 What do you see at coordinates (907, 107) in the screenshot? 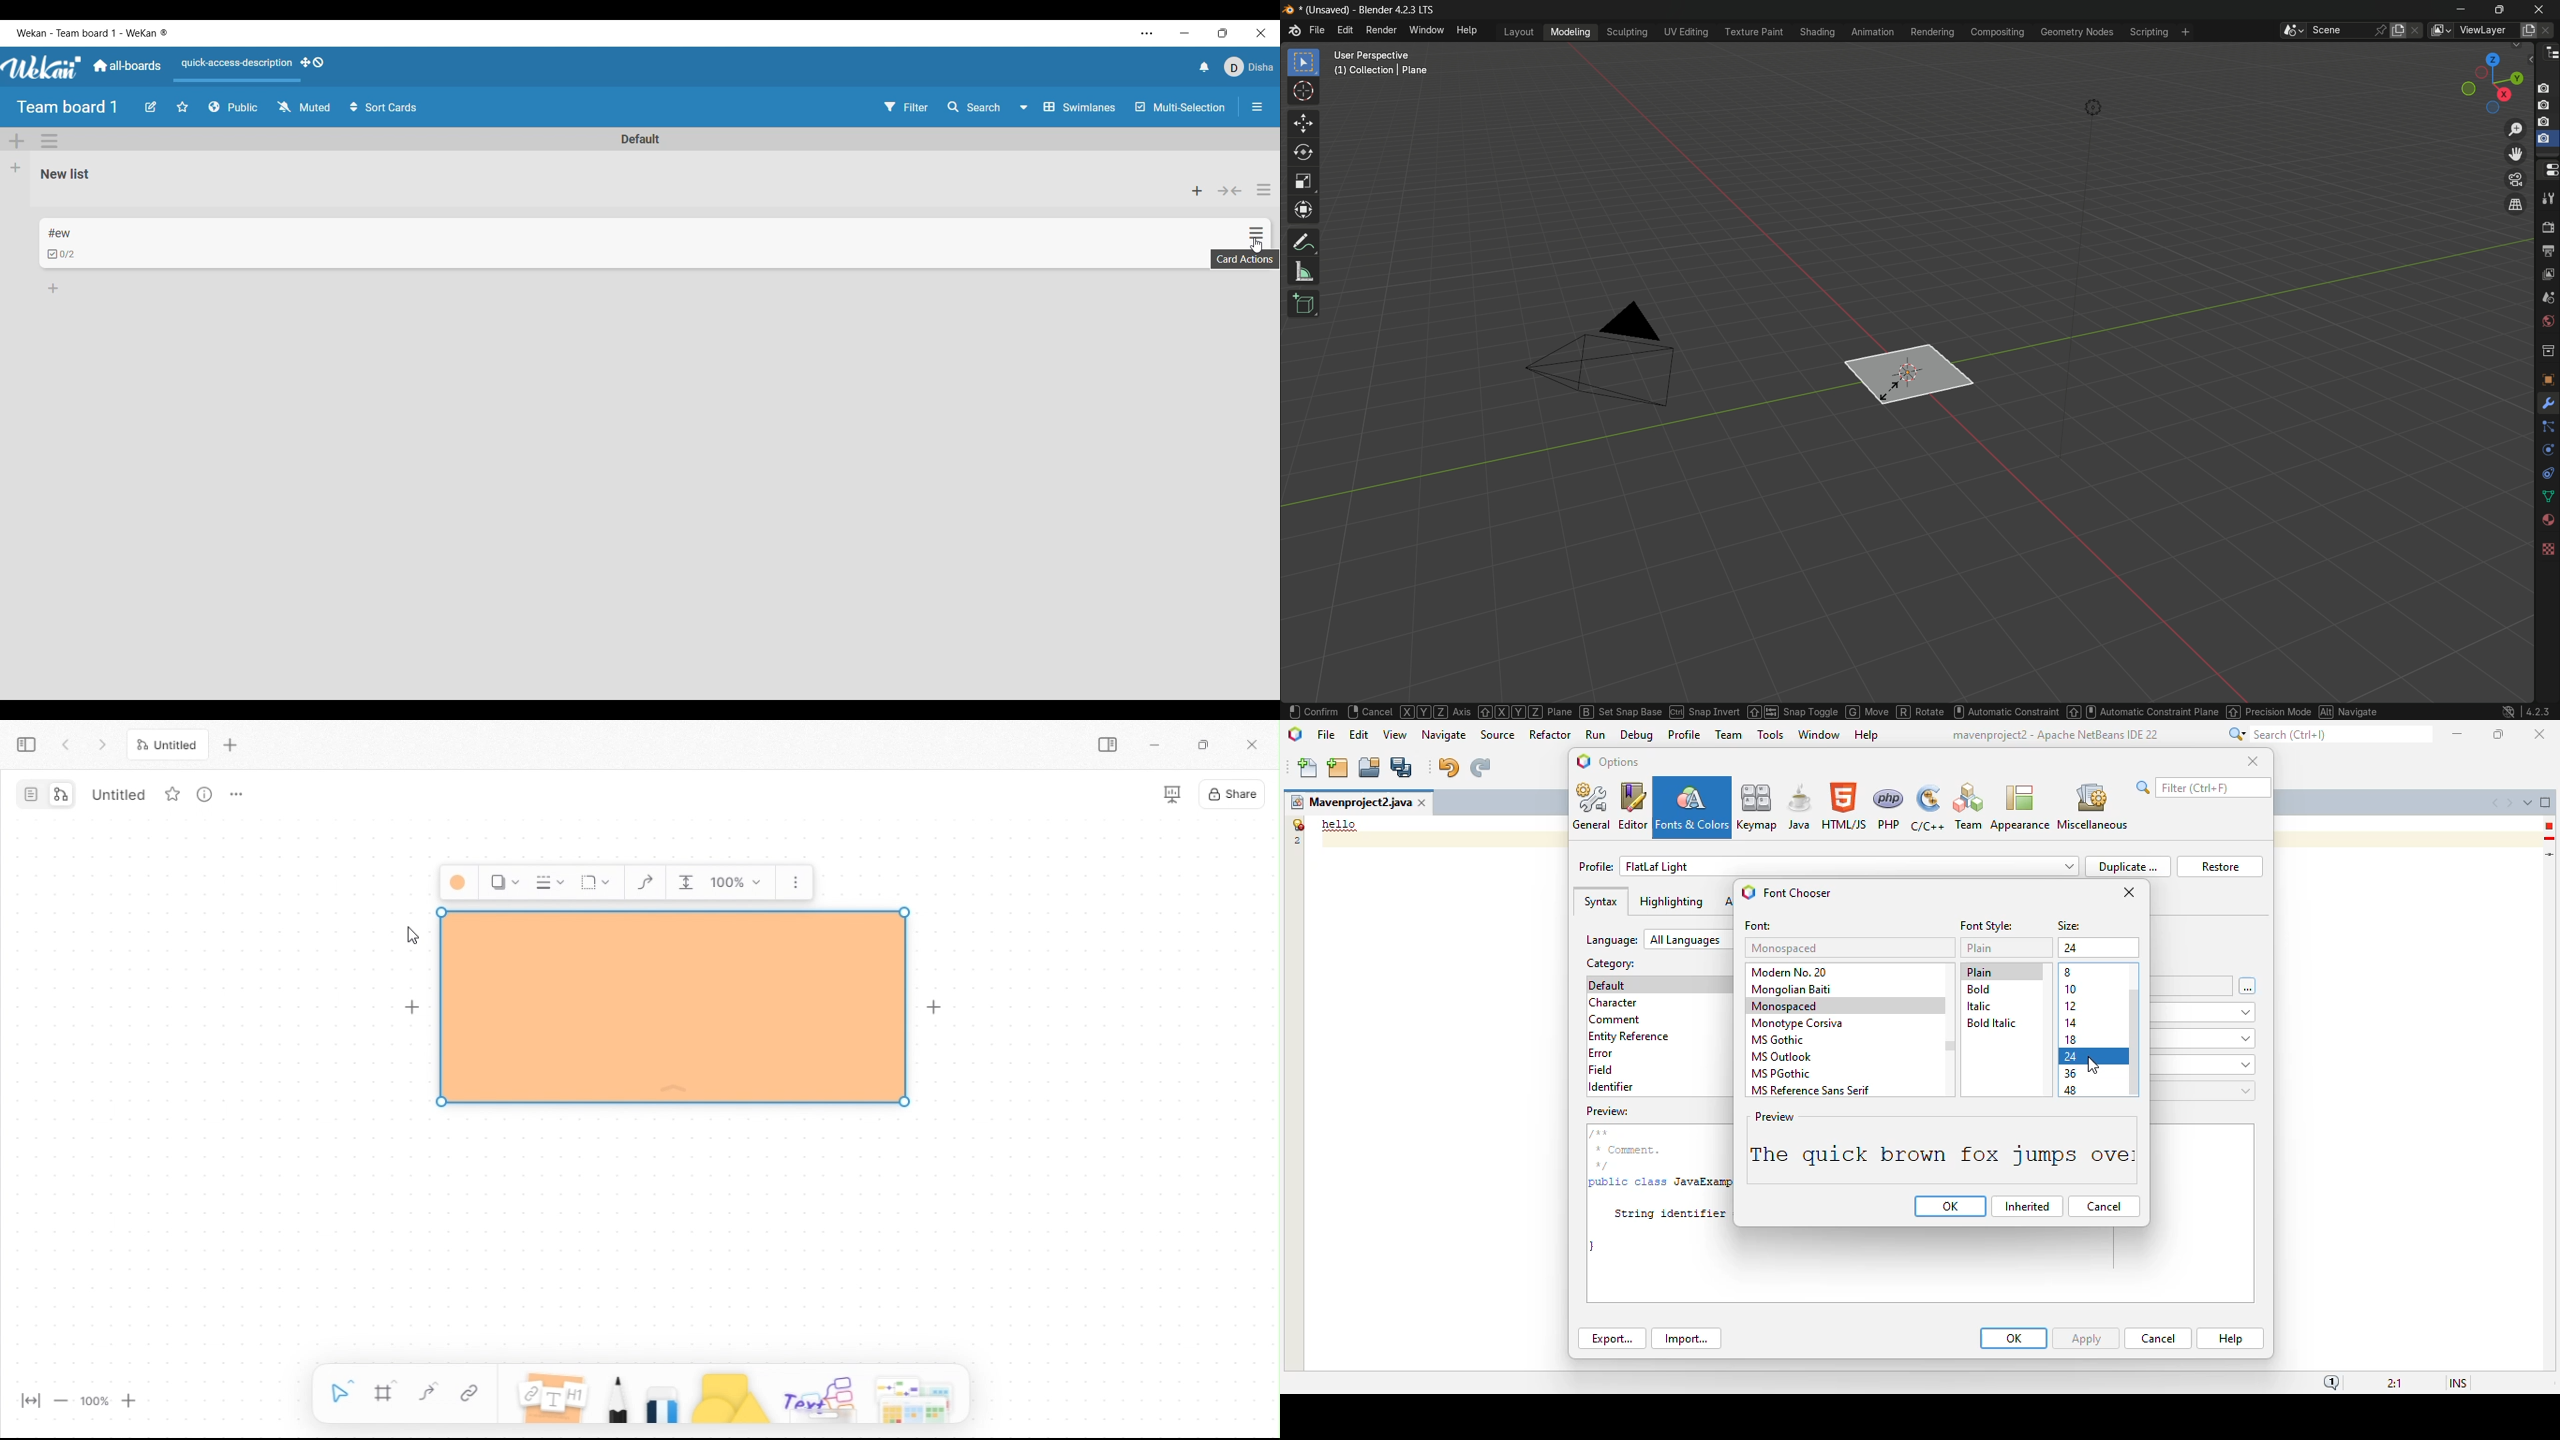
I see `Filter` at bounding box center [907, 107].